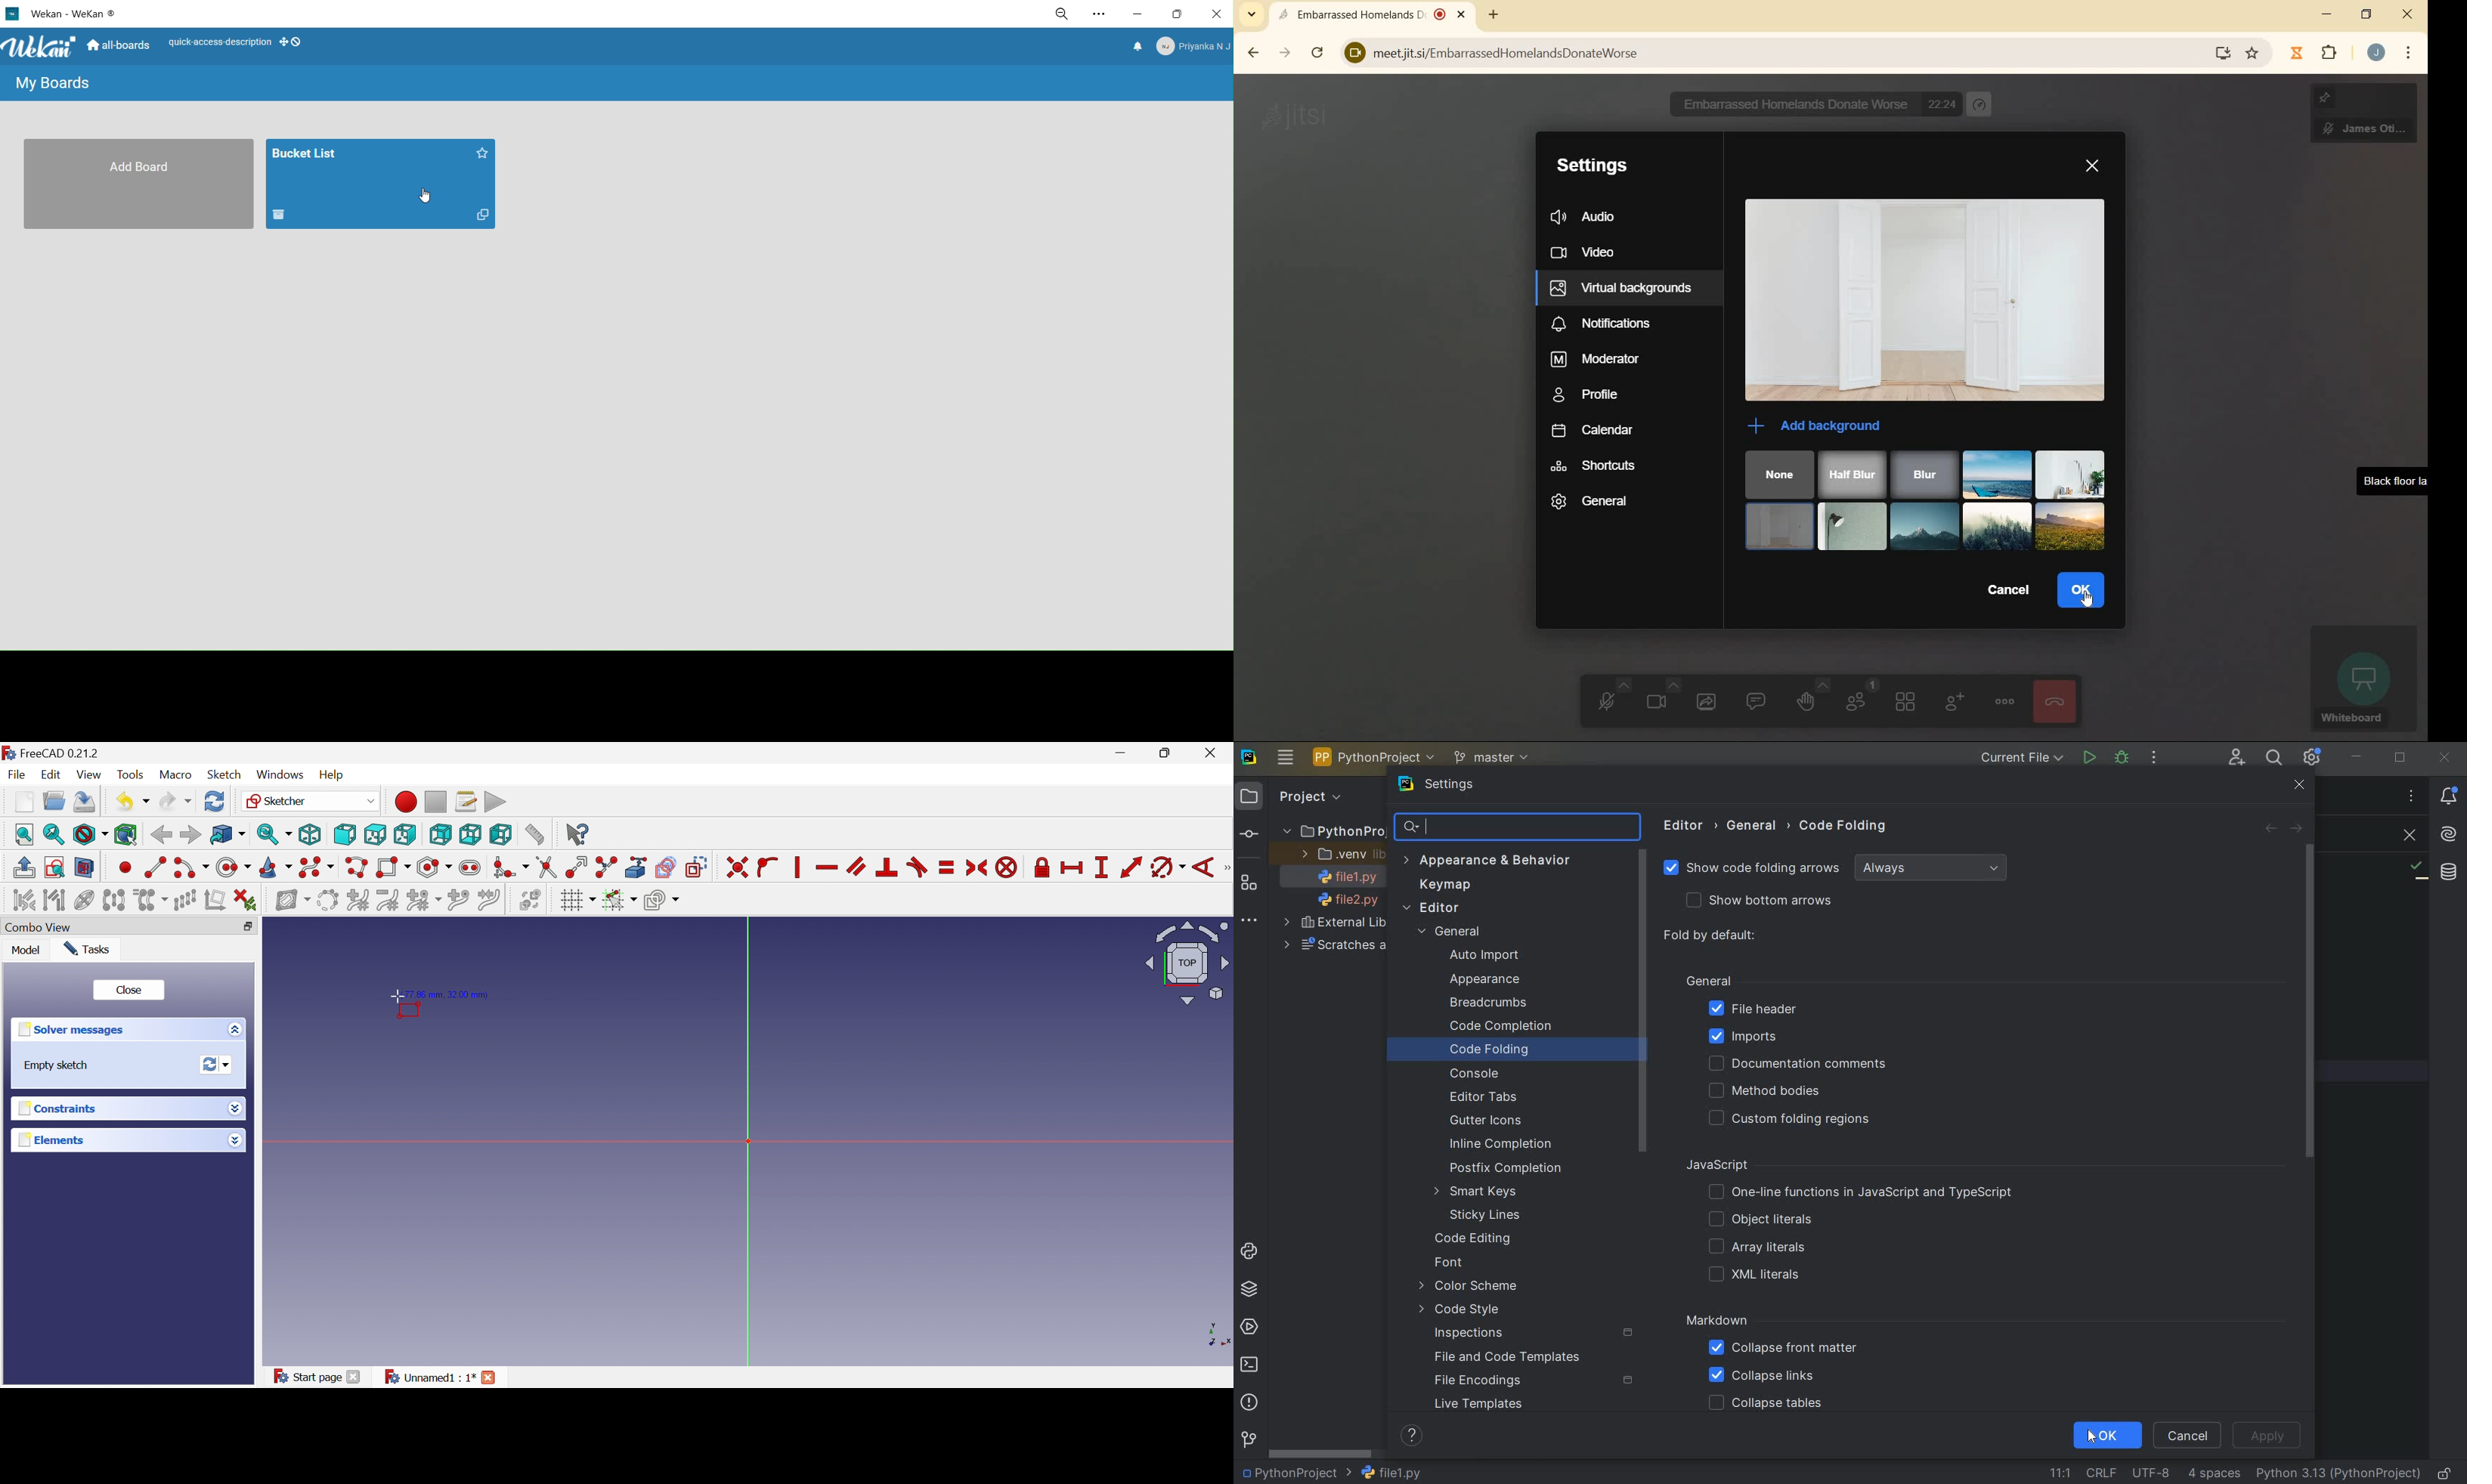 This screenshot has width=2492, height=1484. What do you see at coordinates (130, 992) in the screenshot?
I see `Close` at bounding box center [130, 992].